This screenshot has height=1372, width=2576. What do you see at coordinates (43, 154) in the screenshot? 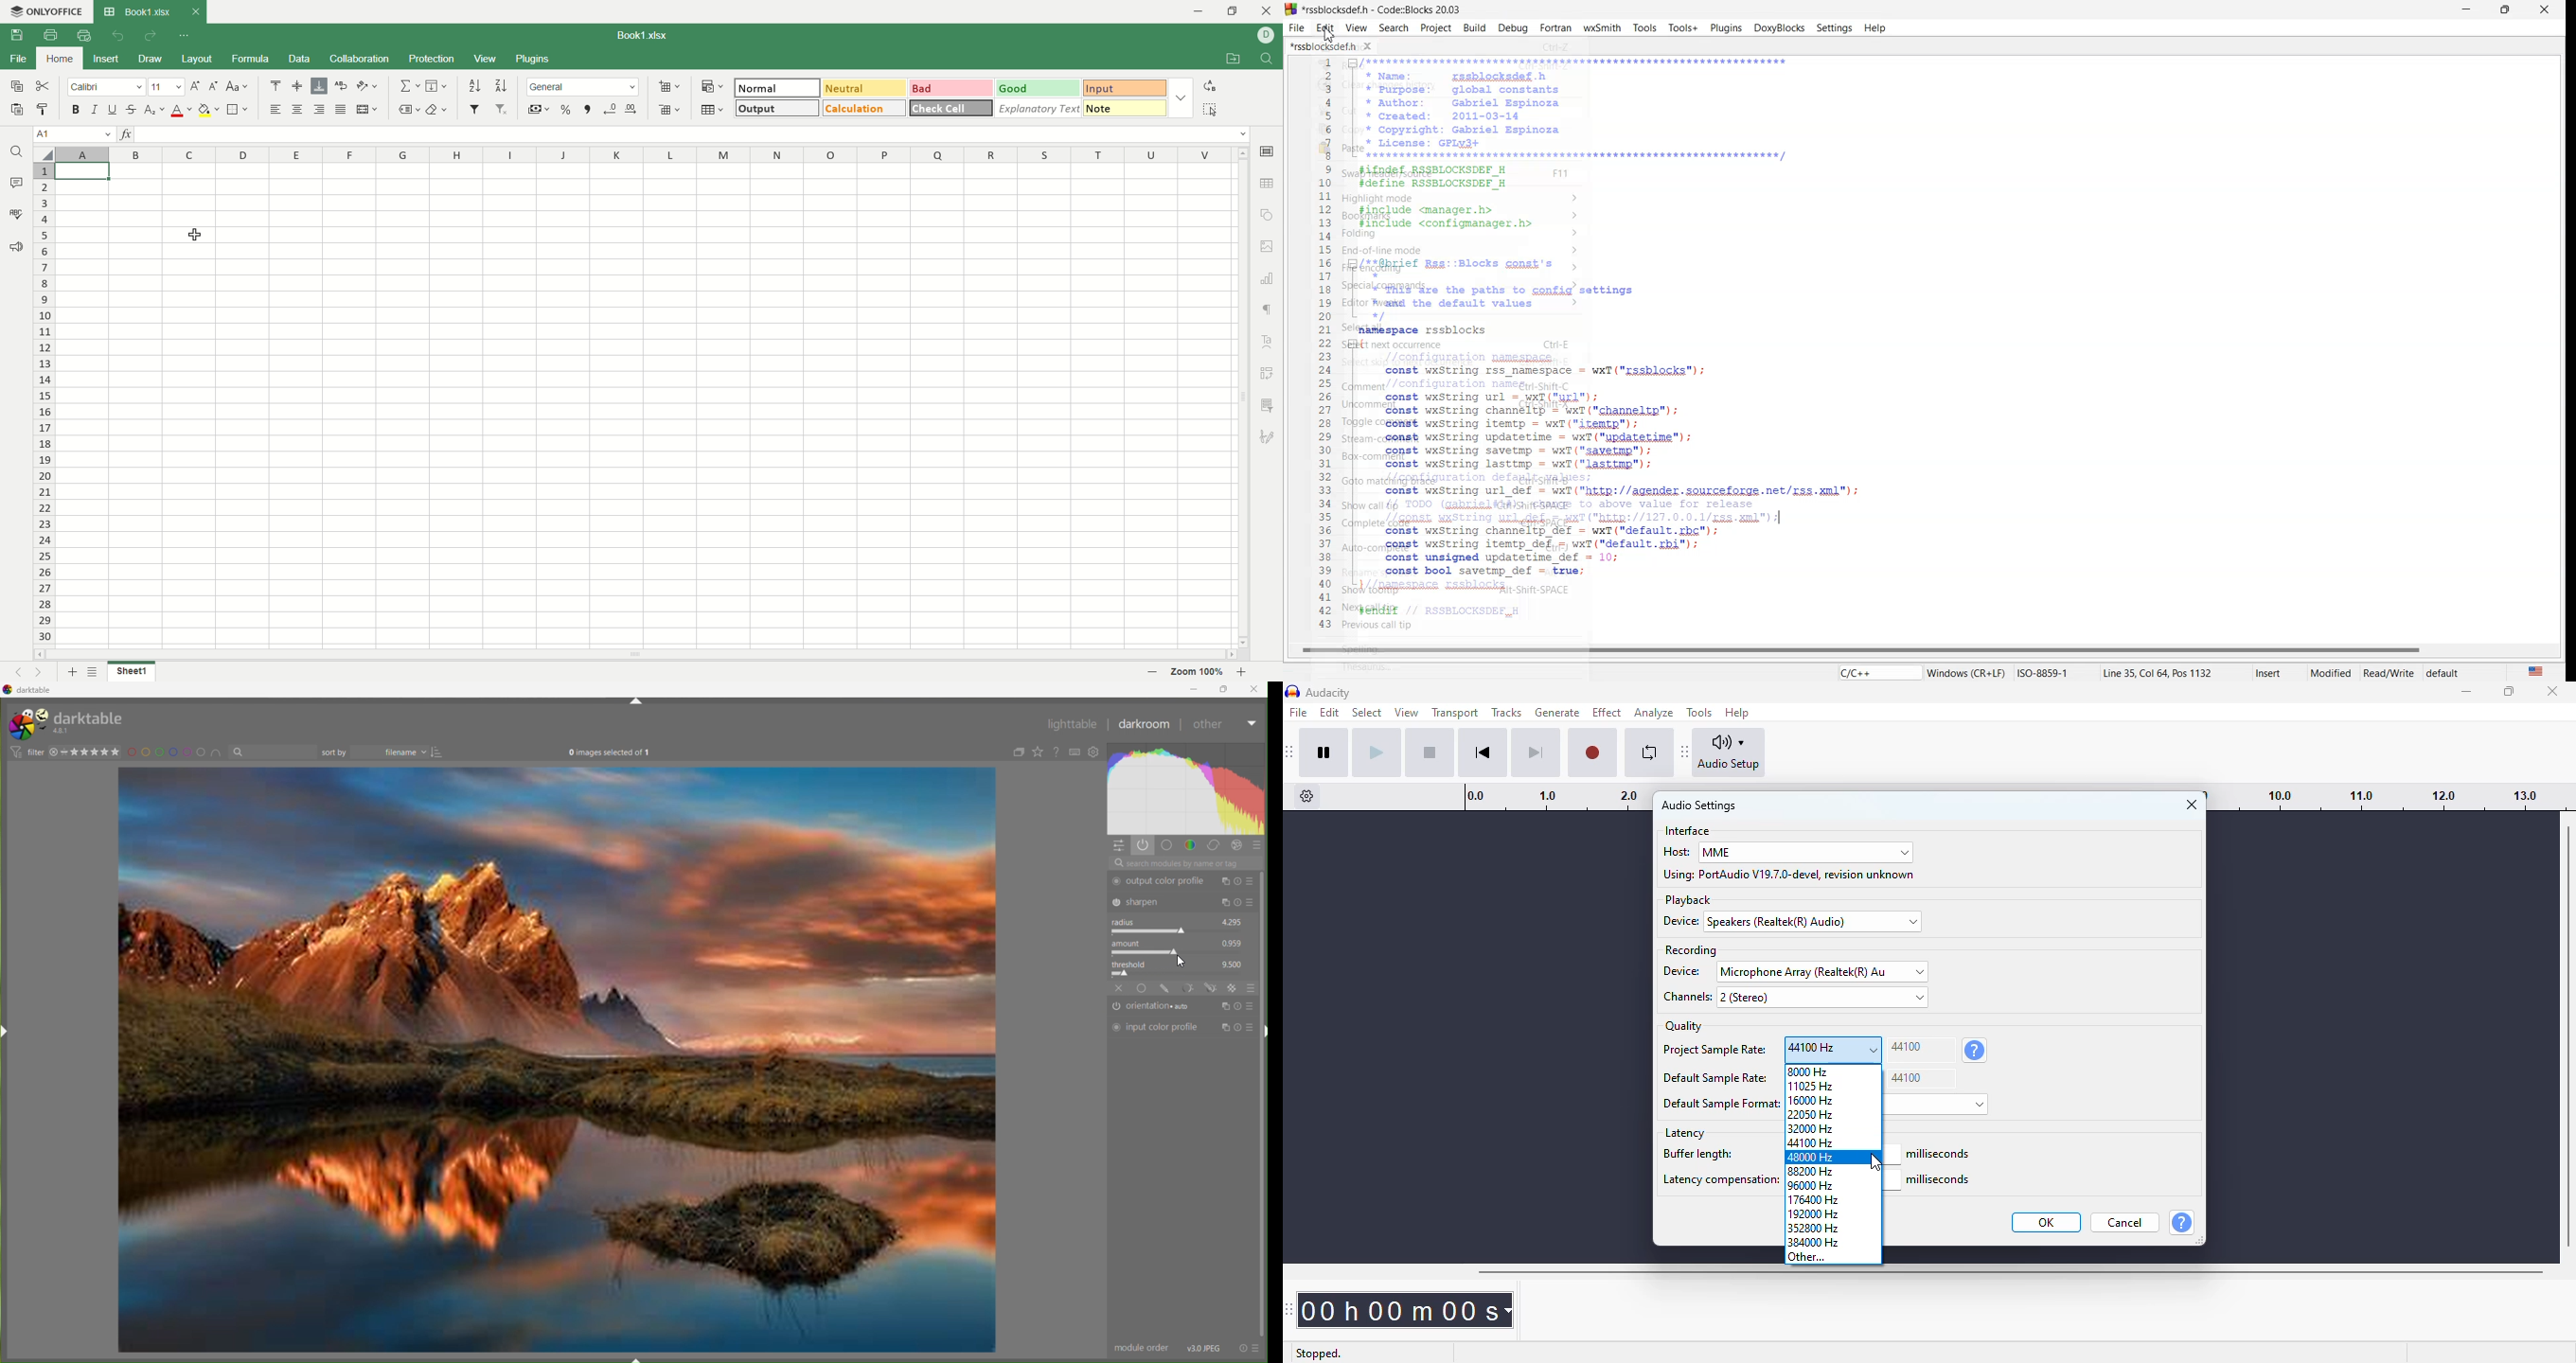
I see `select all` at bounding box center [43, 154].